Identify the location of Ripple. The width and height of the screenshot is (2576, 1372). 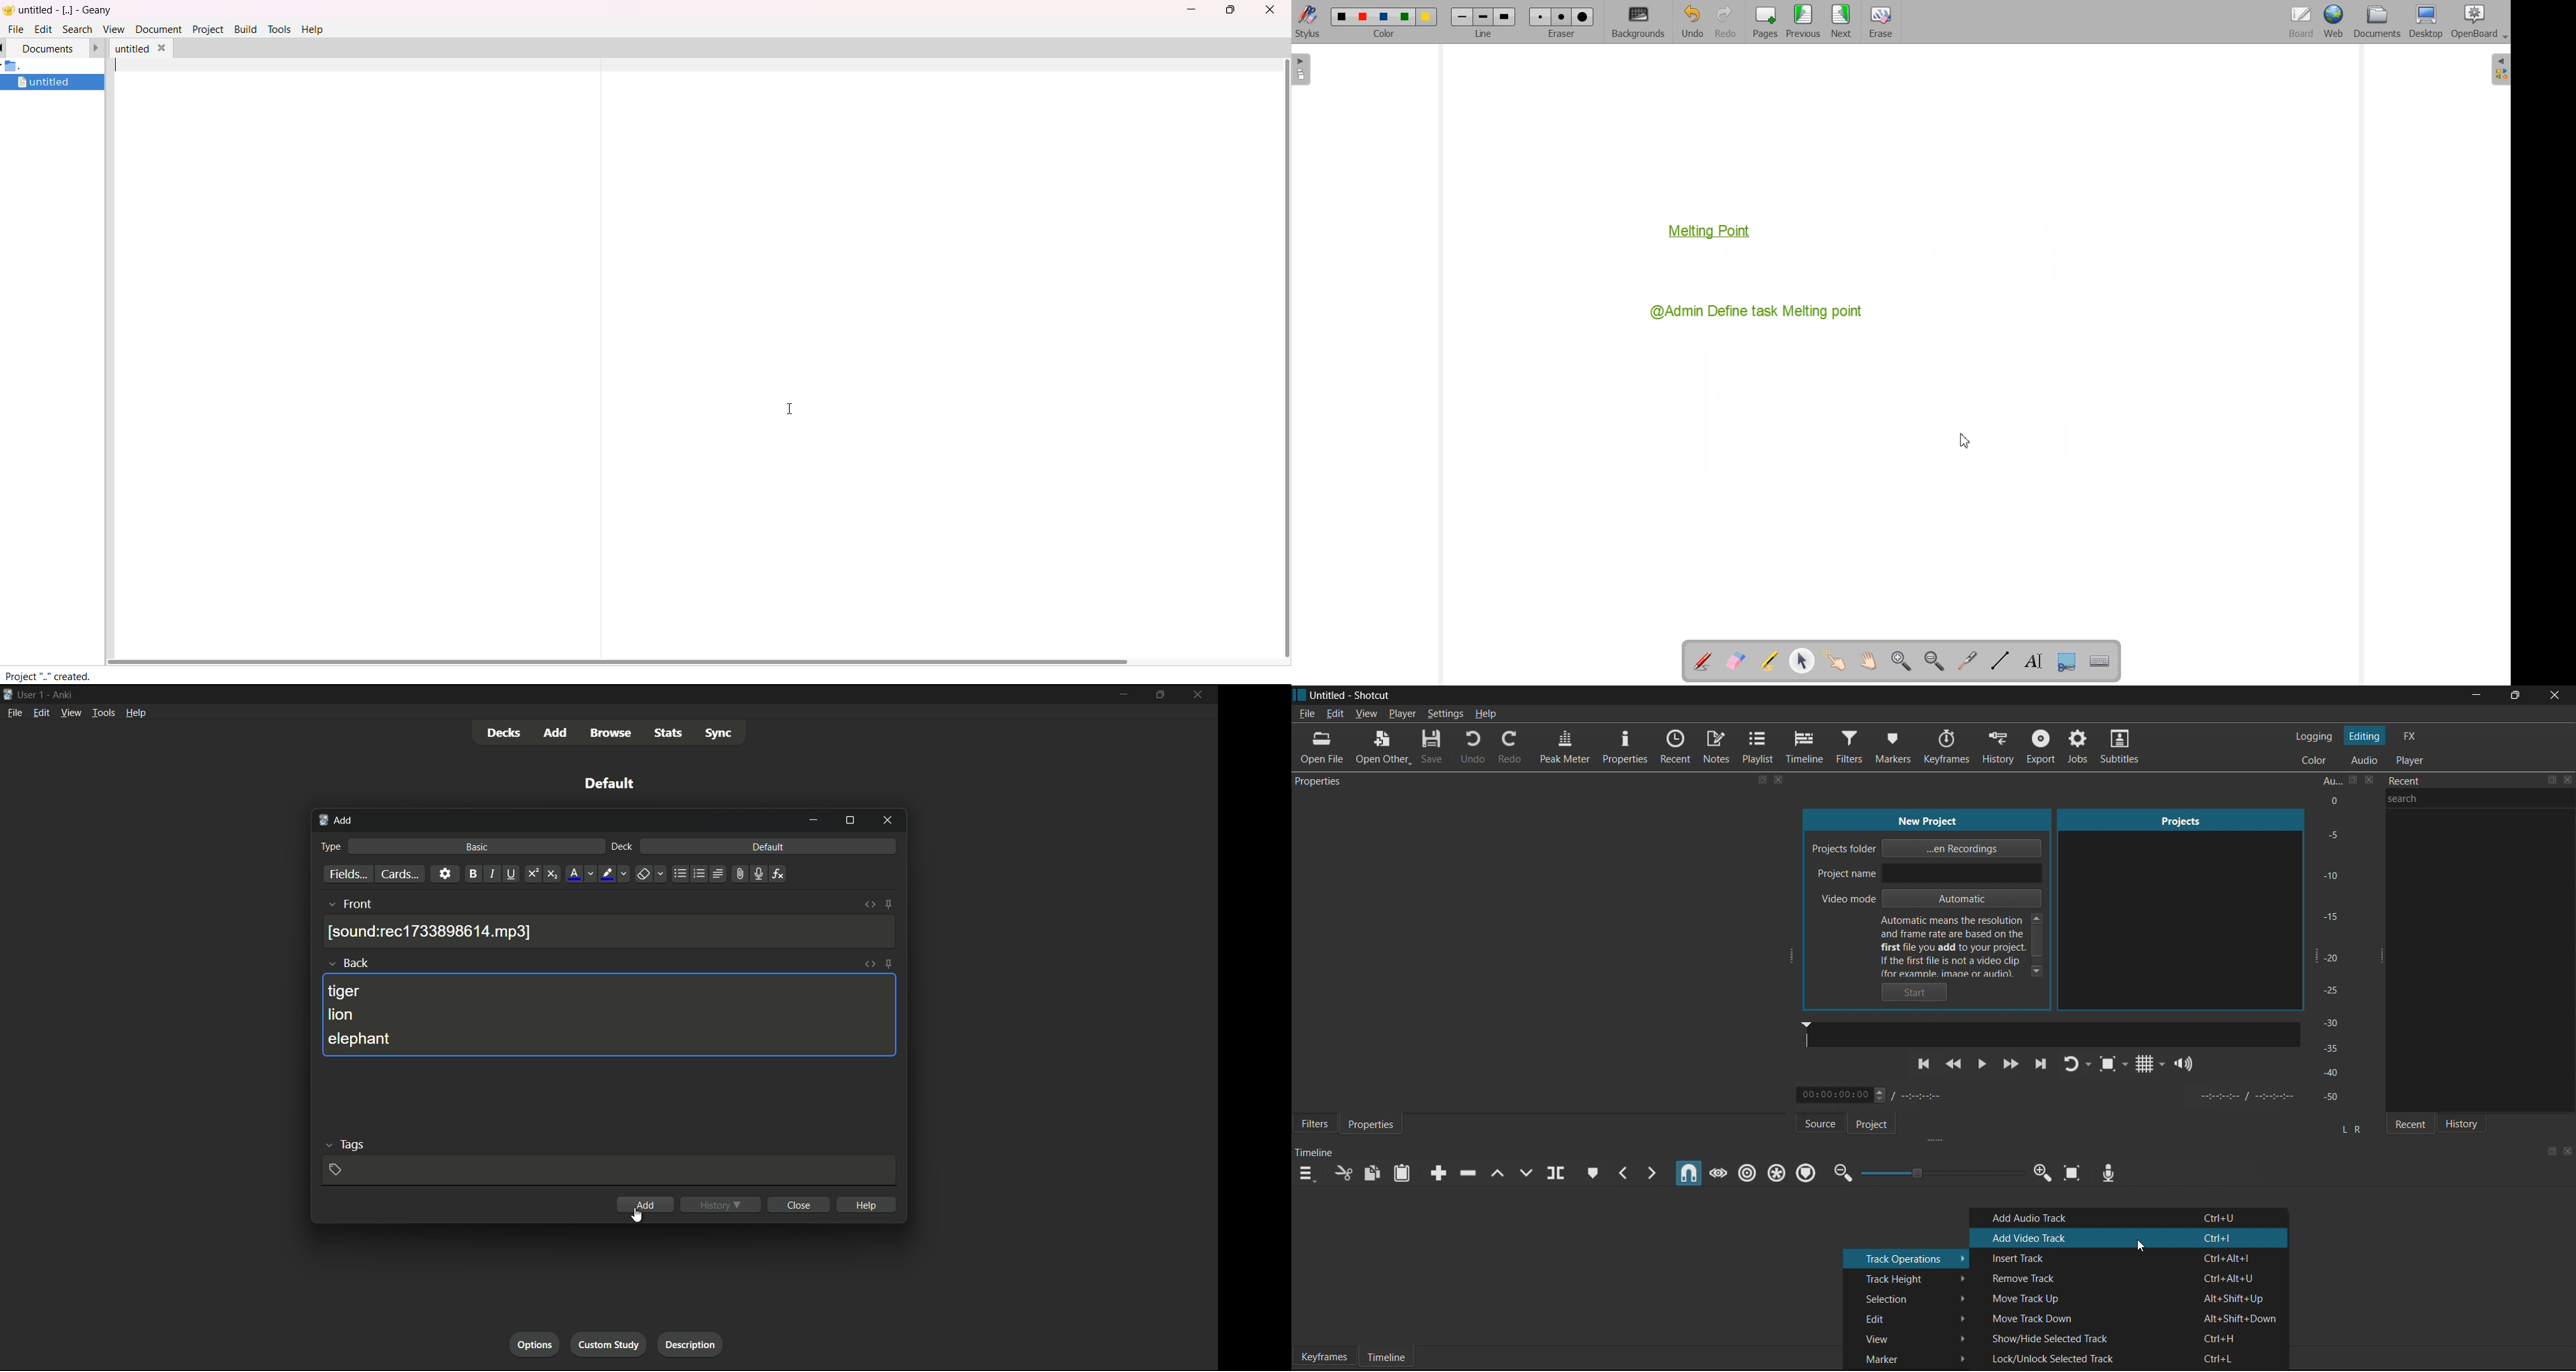
(1746, 1172).